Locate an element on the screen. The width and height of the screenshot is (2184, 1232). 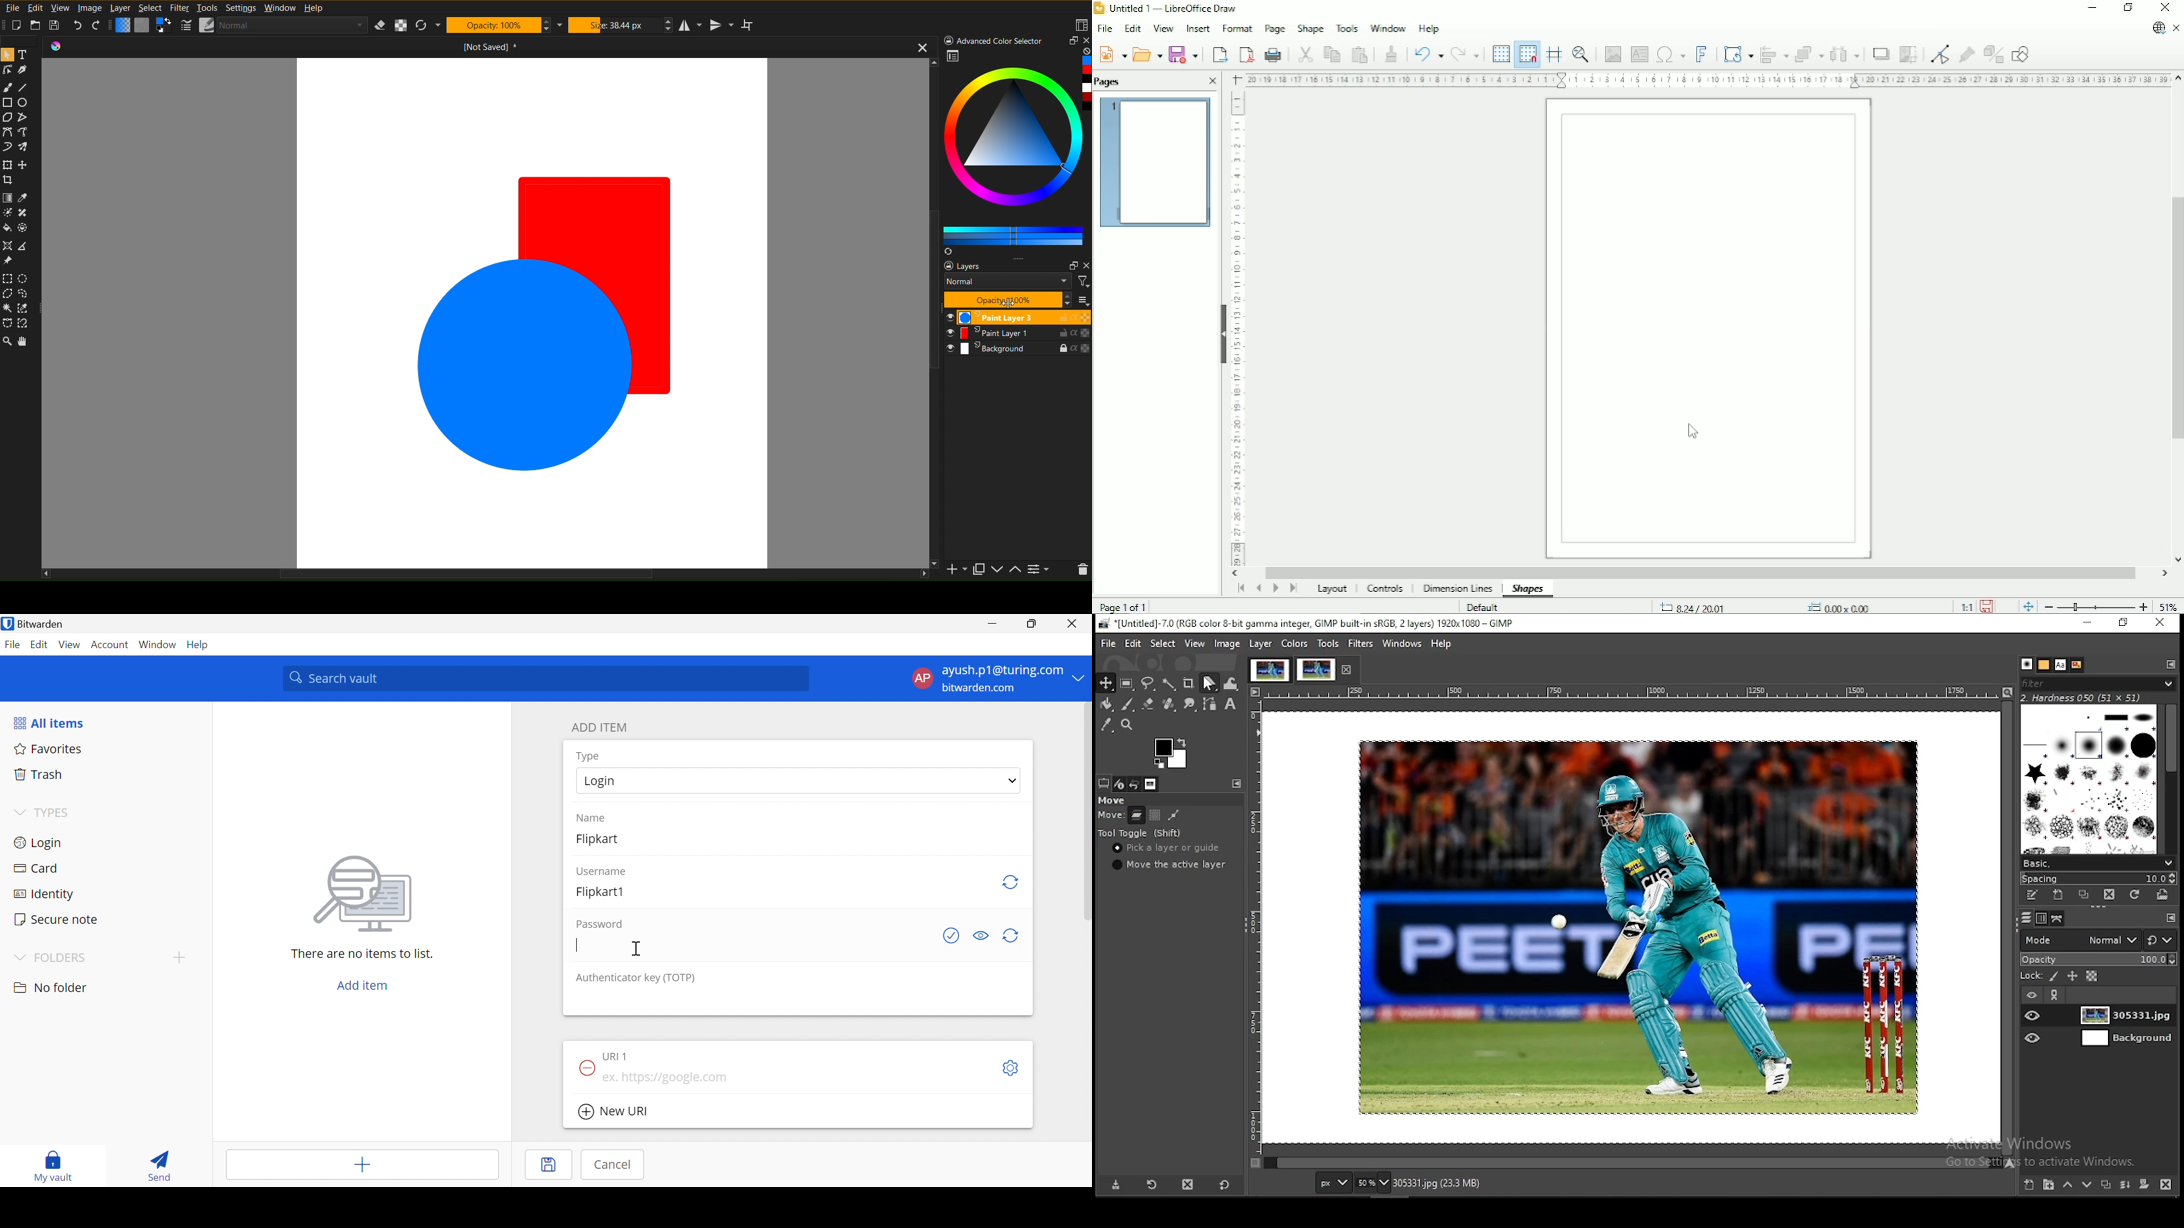
channels is located at coordinates (2044, 918).